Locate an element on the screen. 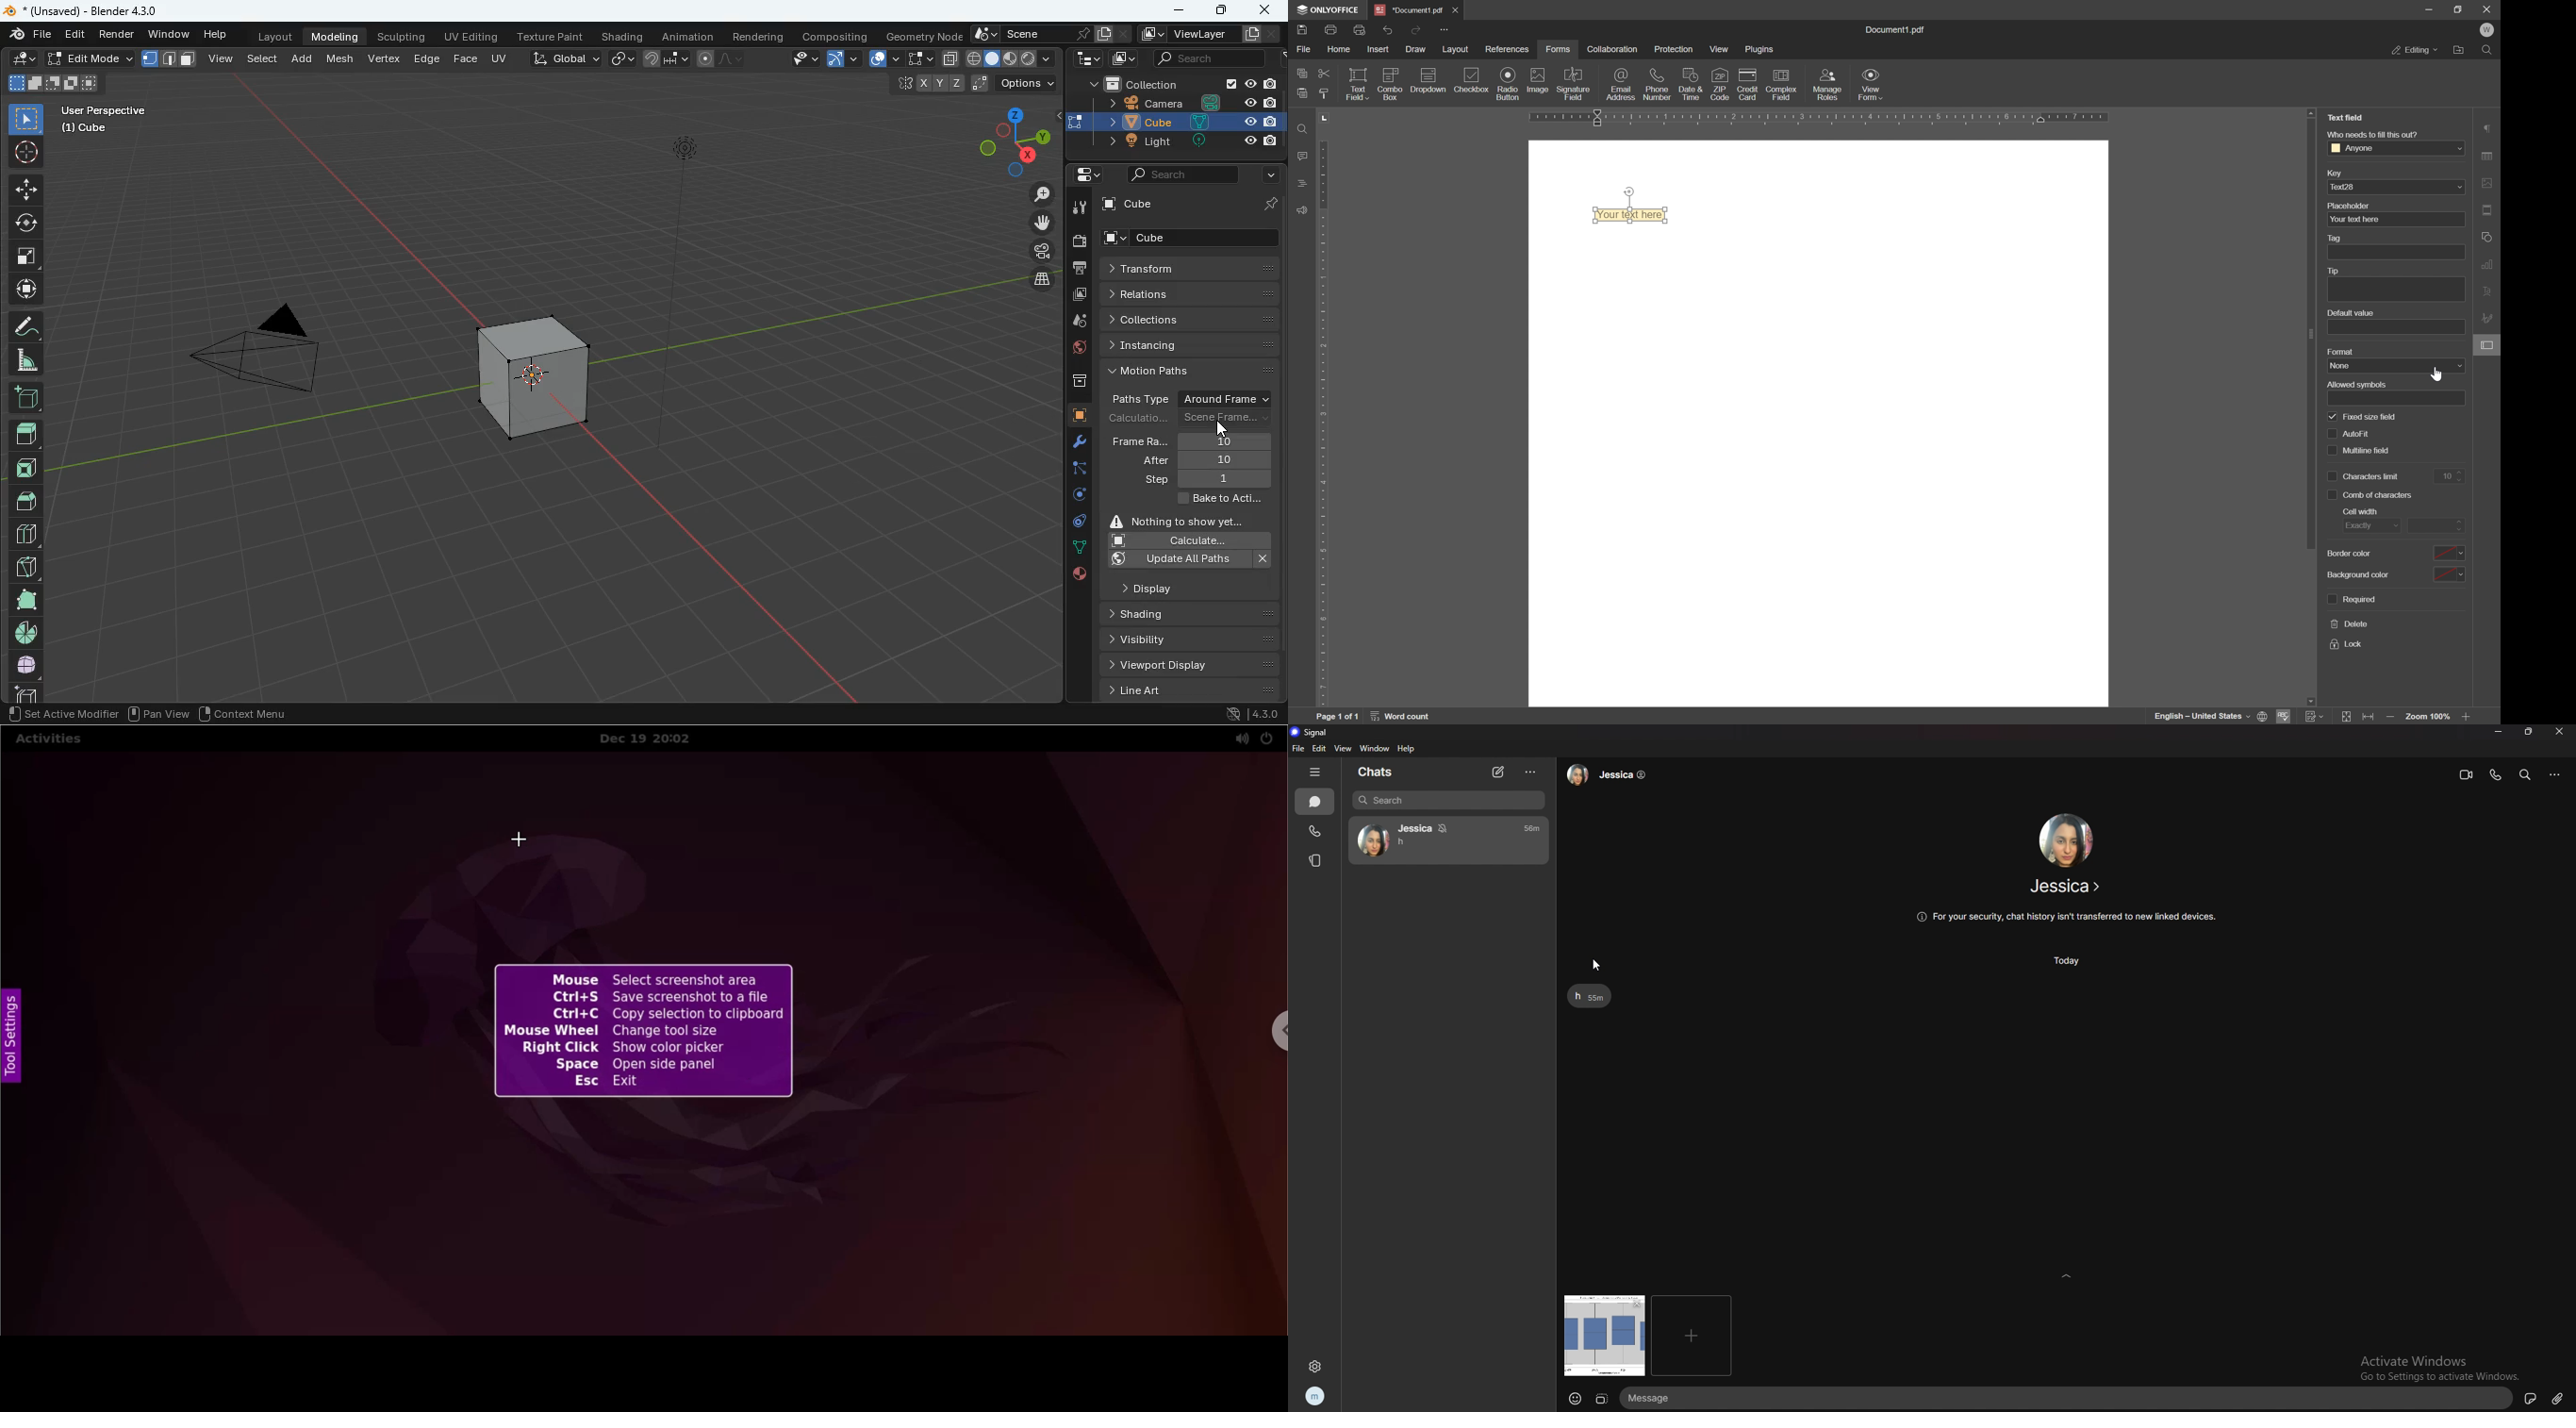 The width and height of the screenshot is (2576, 1428). search is located at coordinates (1182, 174).